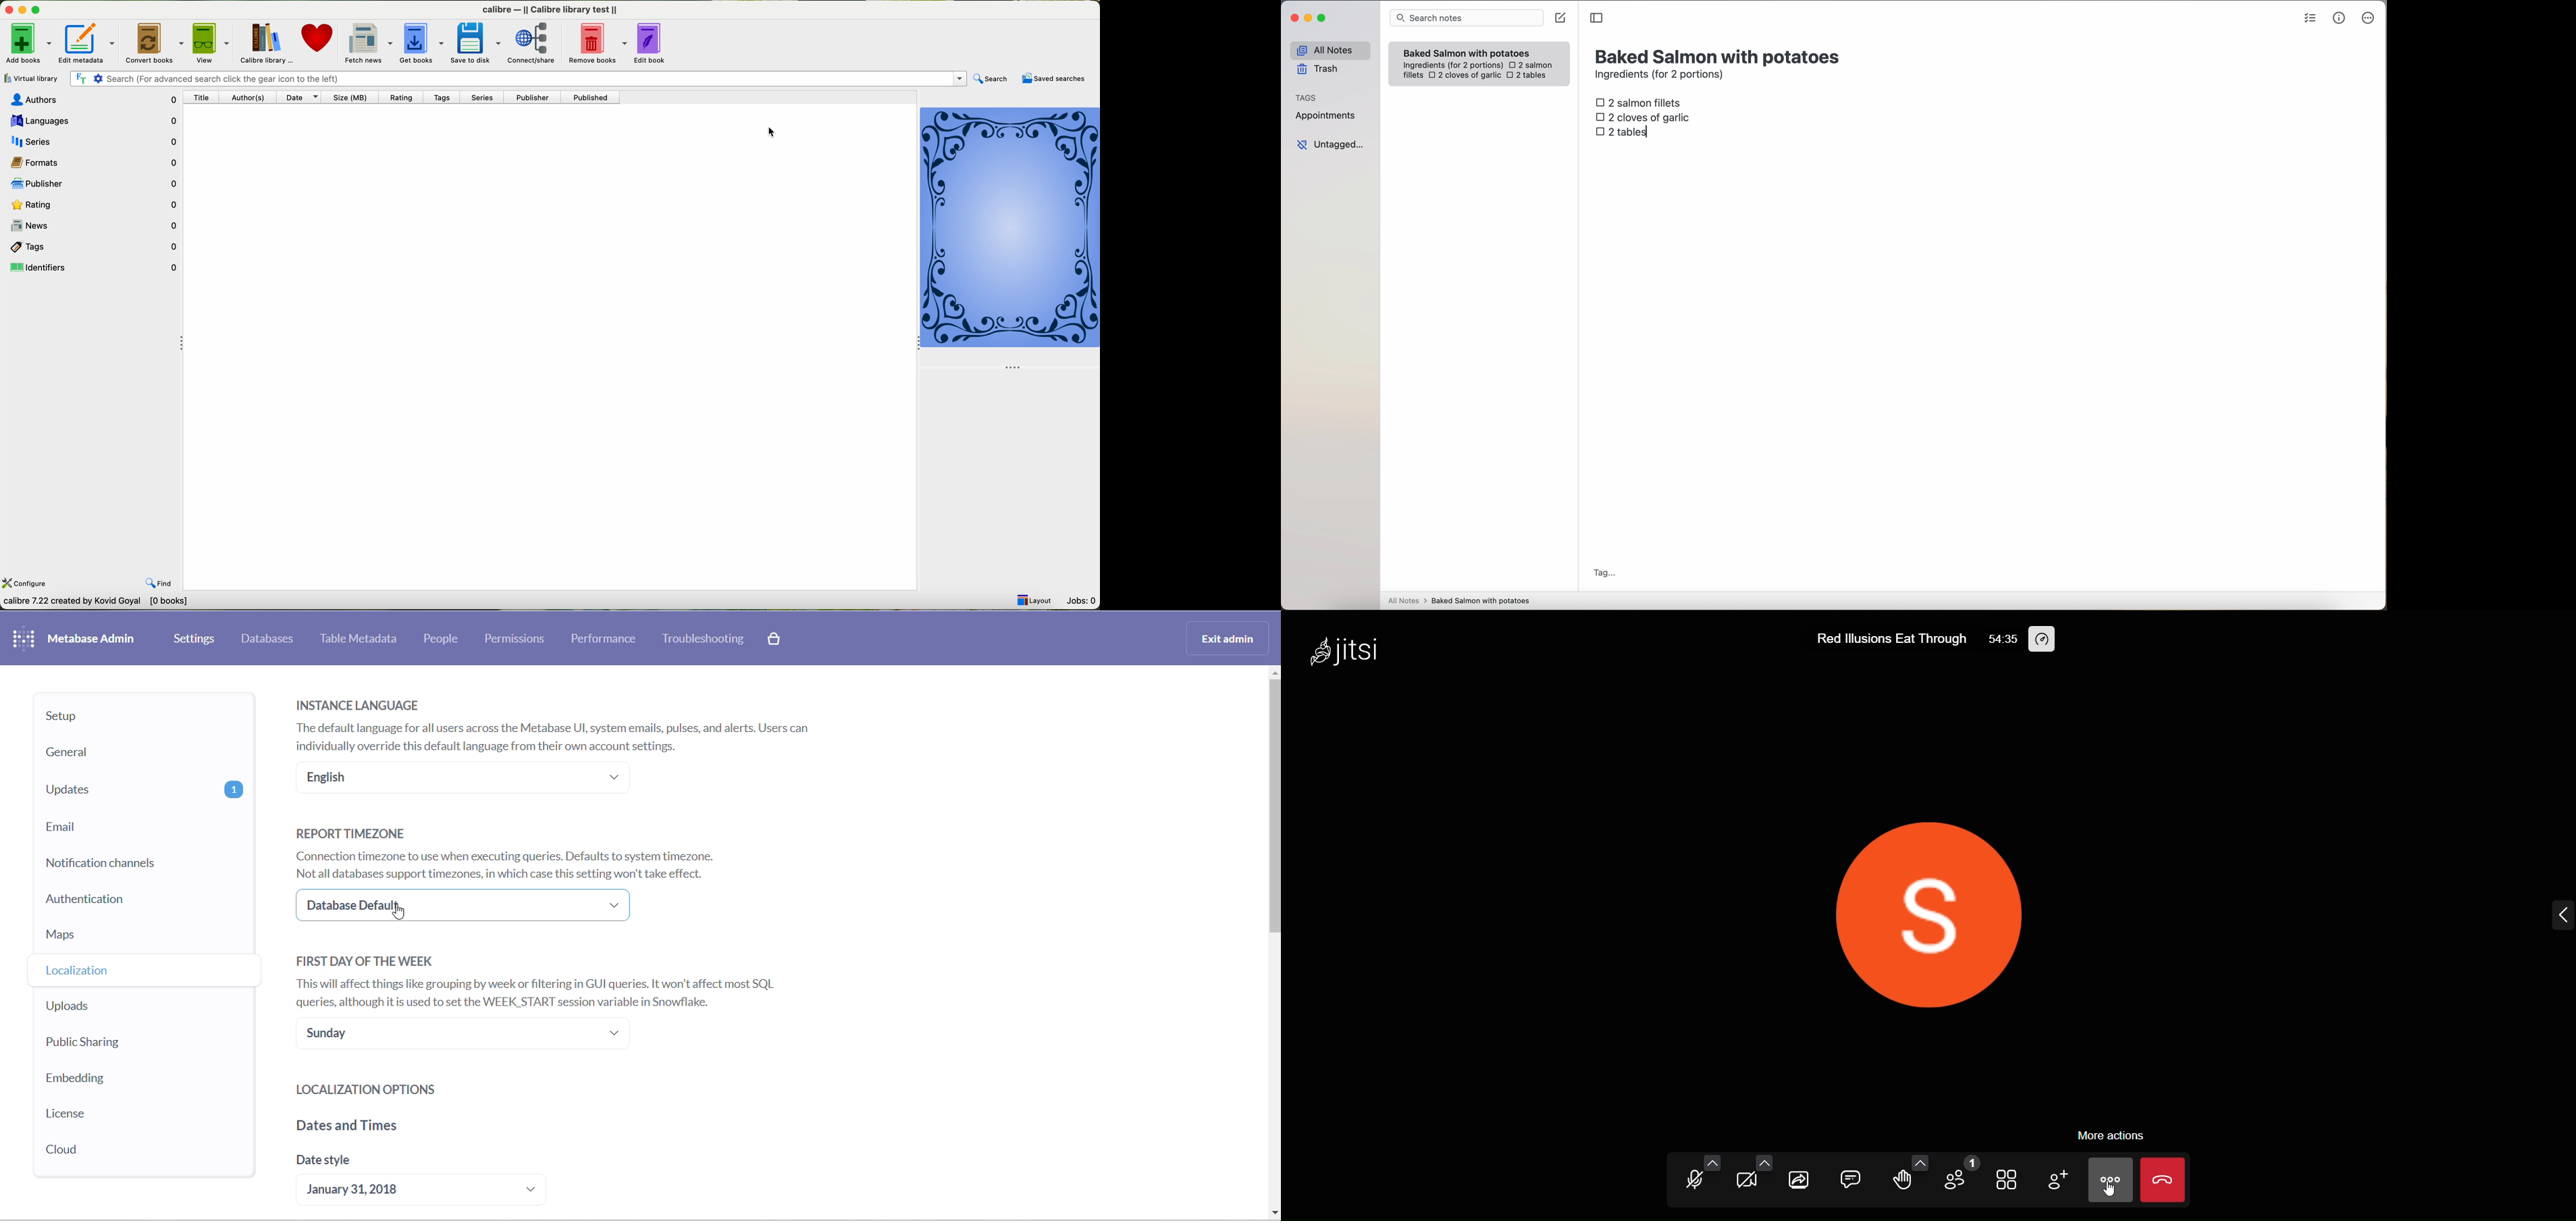  I want to click on PEOPLE, so click(447, 639).